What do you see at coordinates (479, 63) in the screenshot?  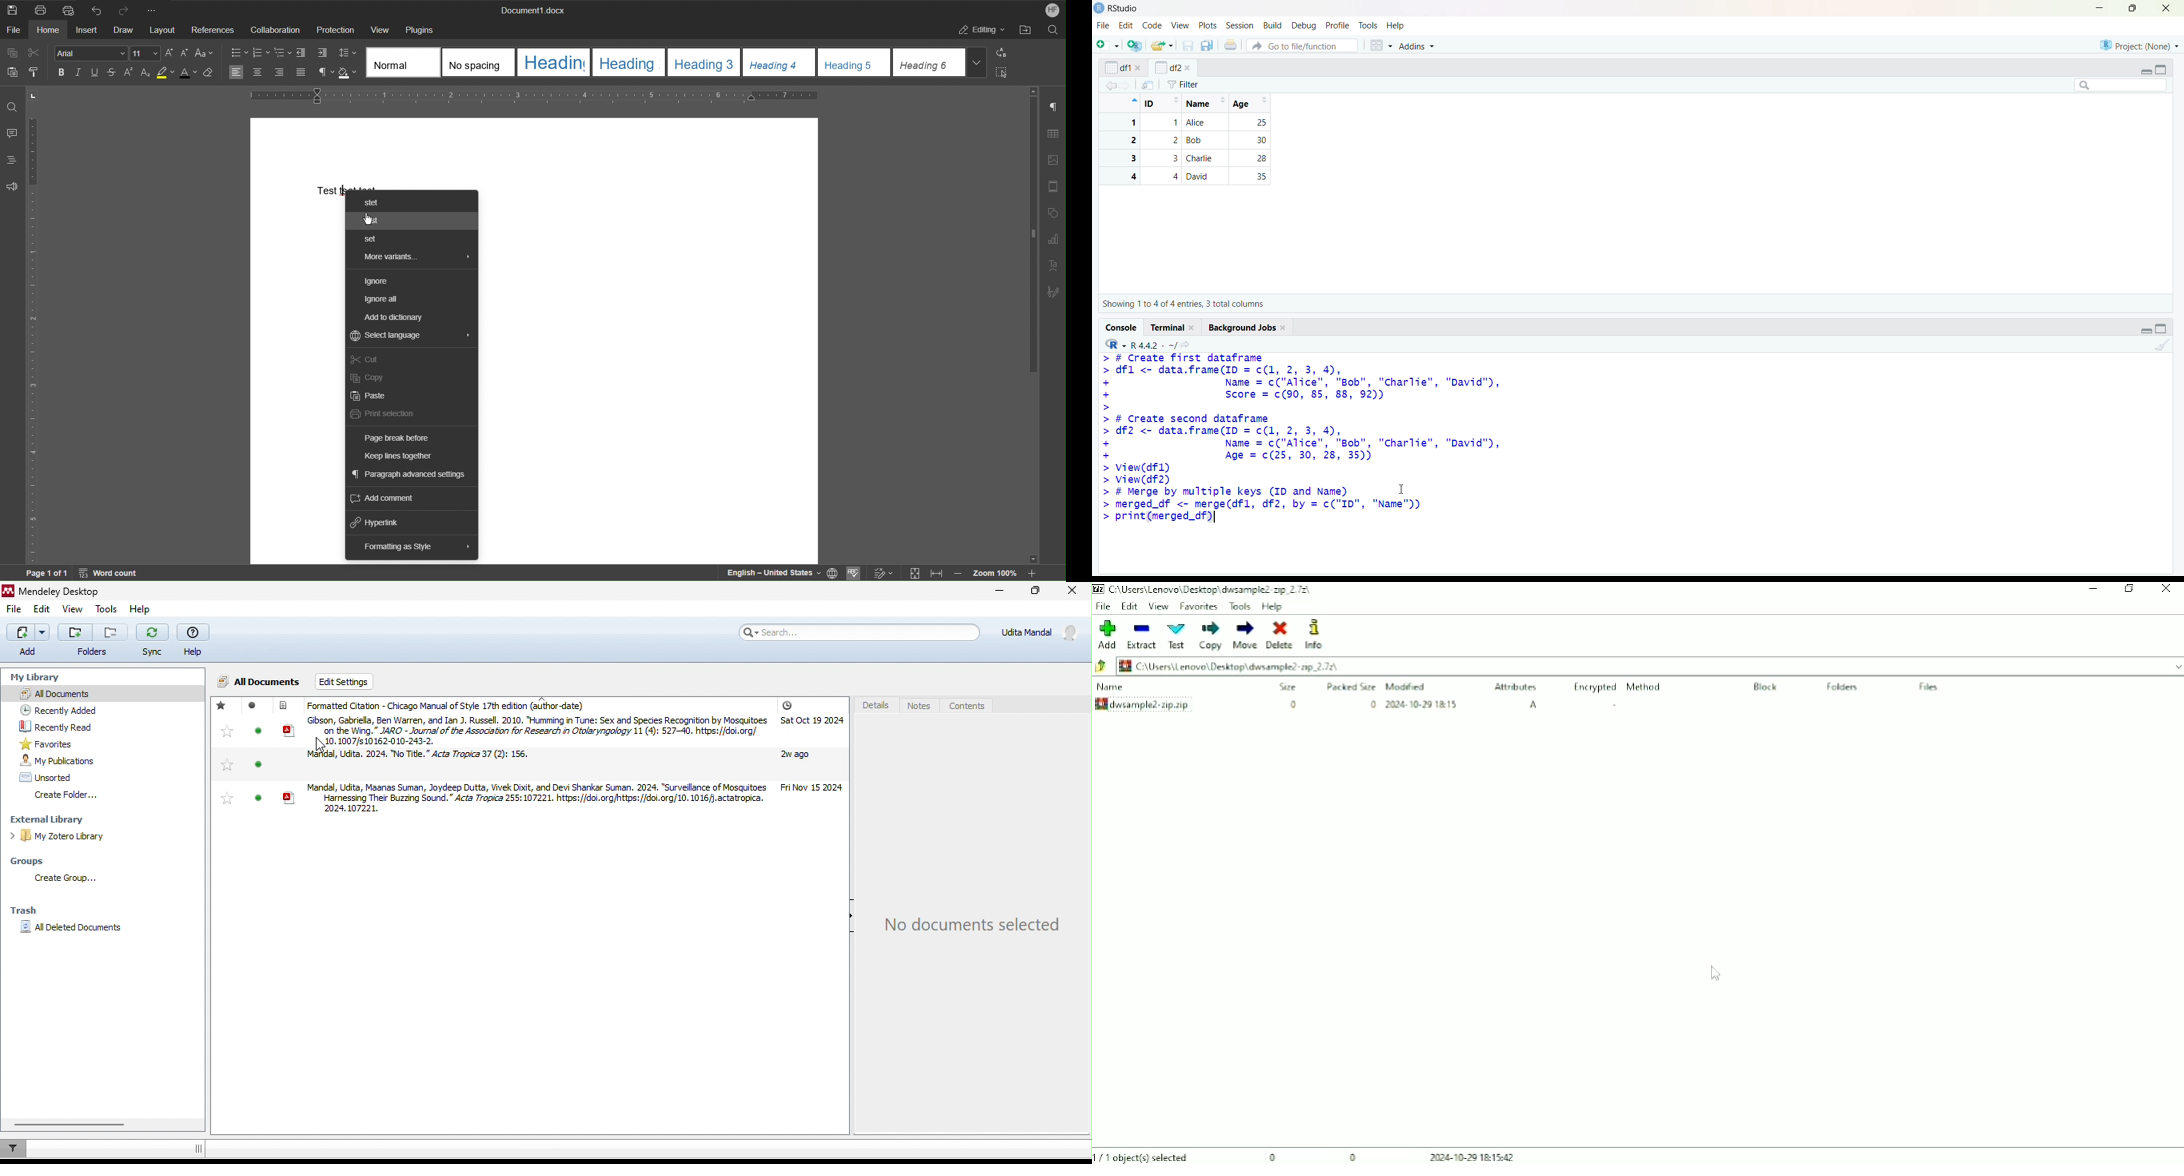 I see `No Spacing` at bounding box center [479, 63].